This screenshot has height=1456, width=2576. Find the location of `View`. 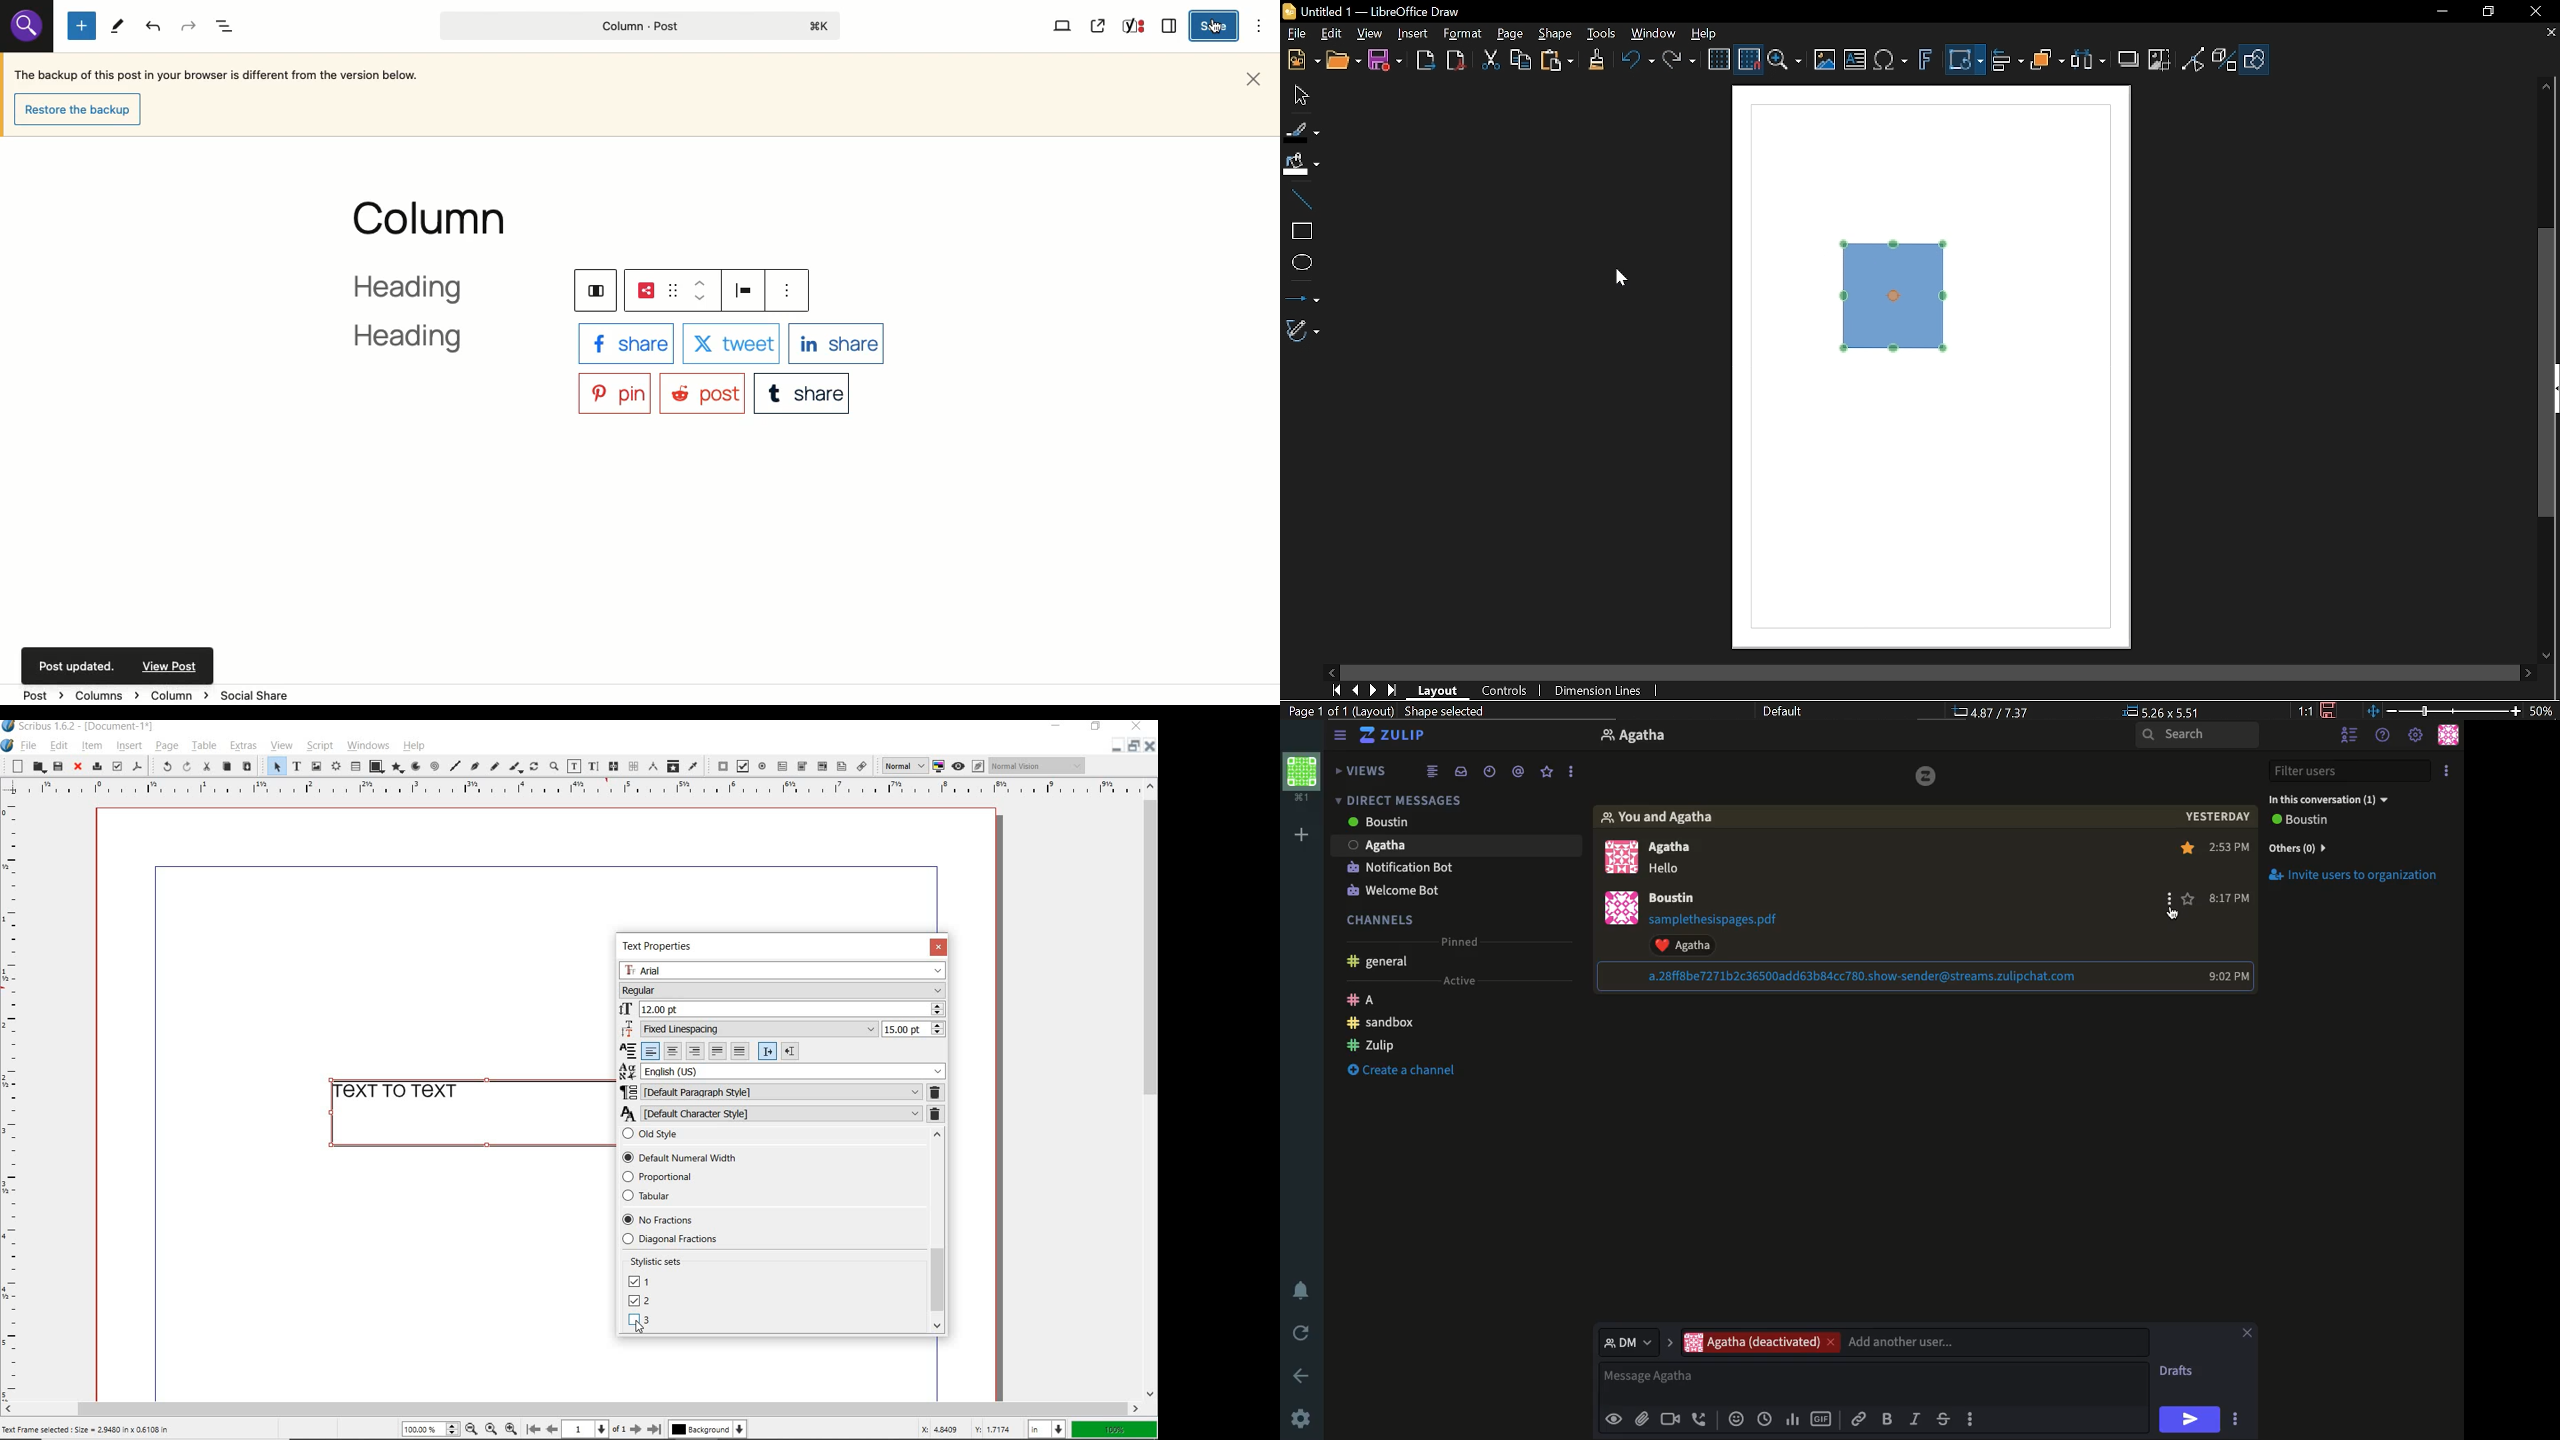

View is located at coordinates (1063, 25).